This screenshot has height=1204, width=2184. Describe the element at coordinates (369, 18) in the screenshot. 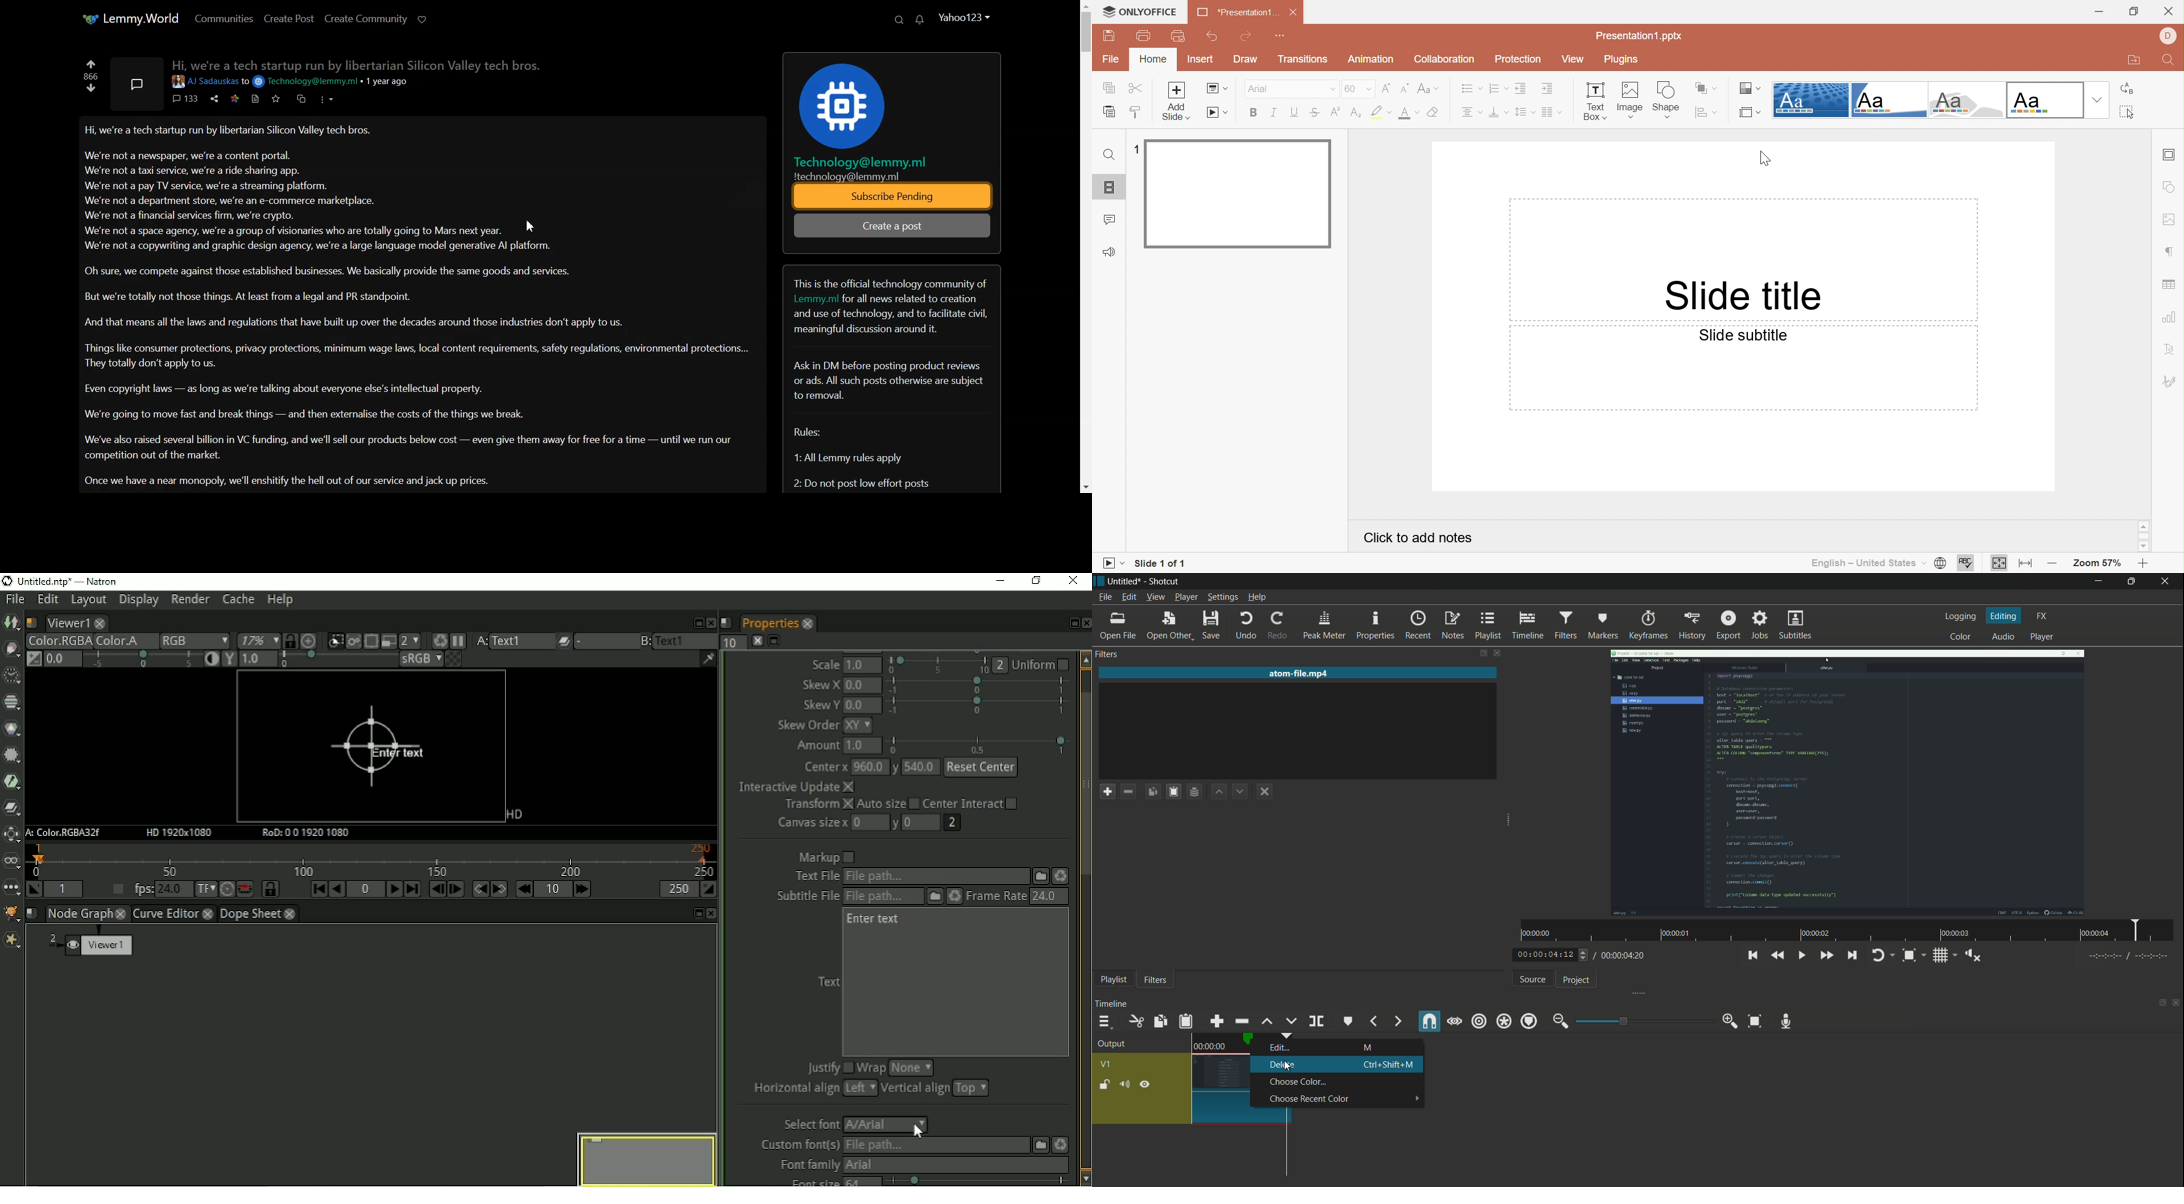

I see `Create Community` at that location.